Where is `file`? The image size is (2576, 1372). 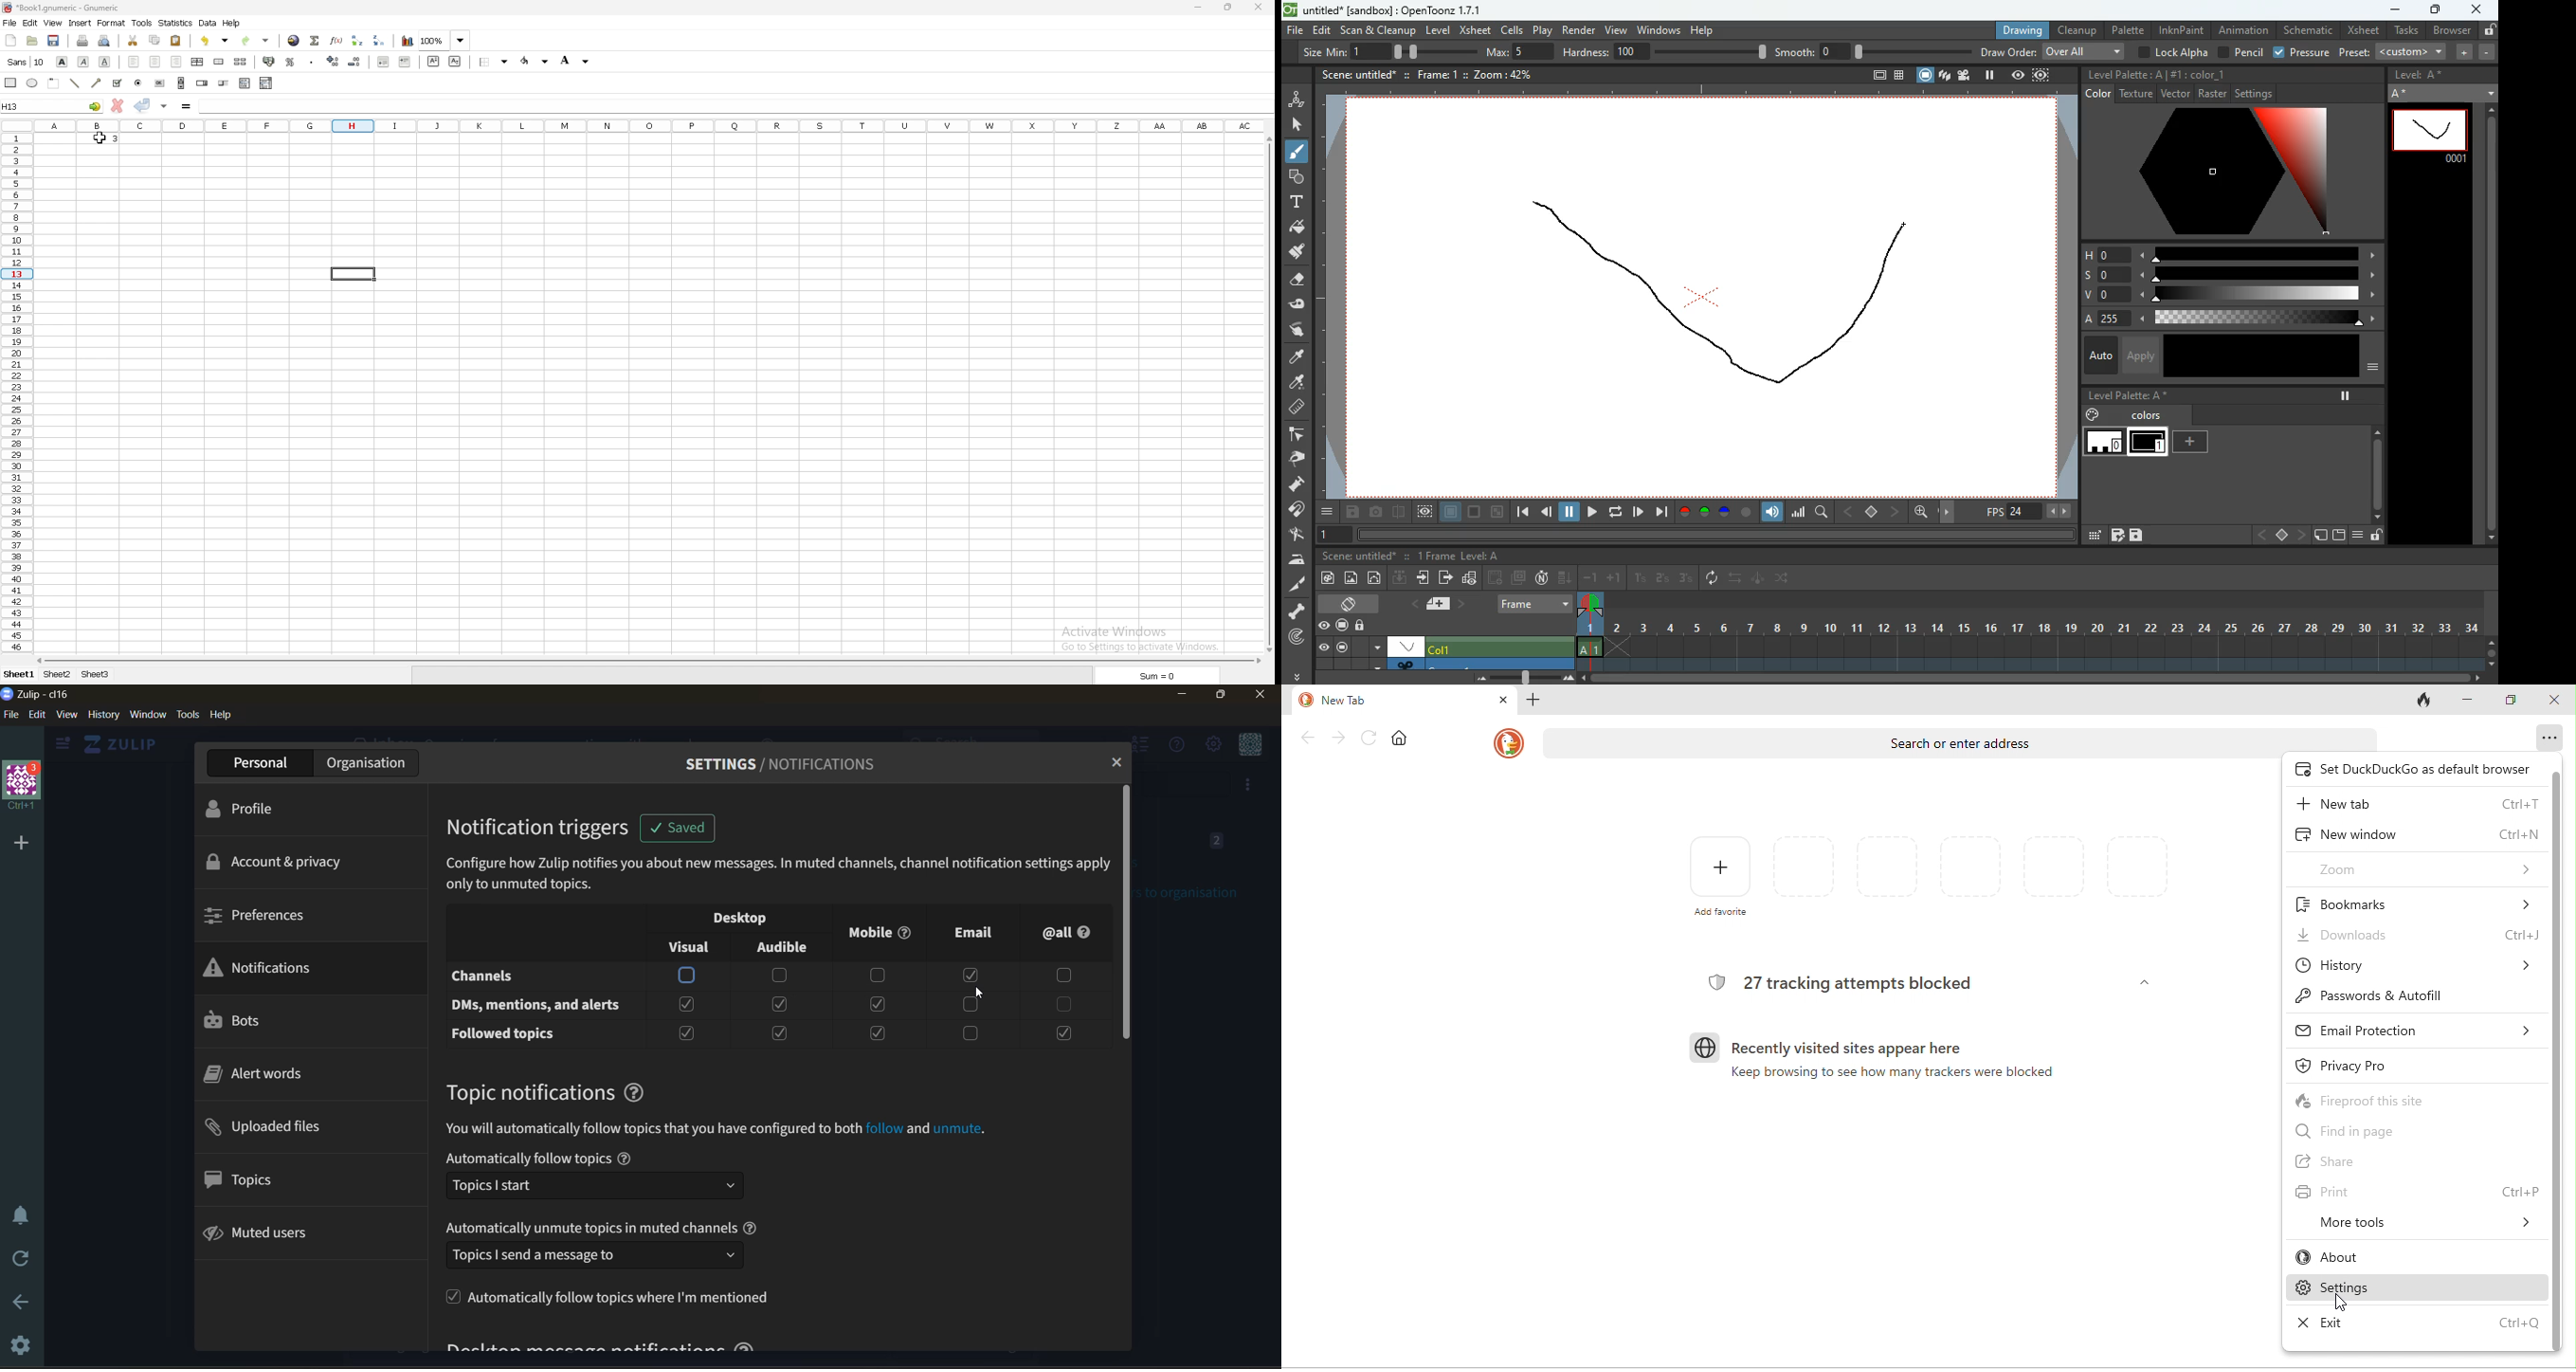
file is located at coordinates (1295, 31).